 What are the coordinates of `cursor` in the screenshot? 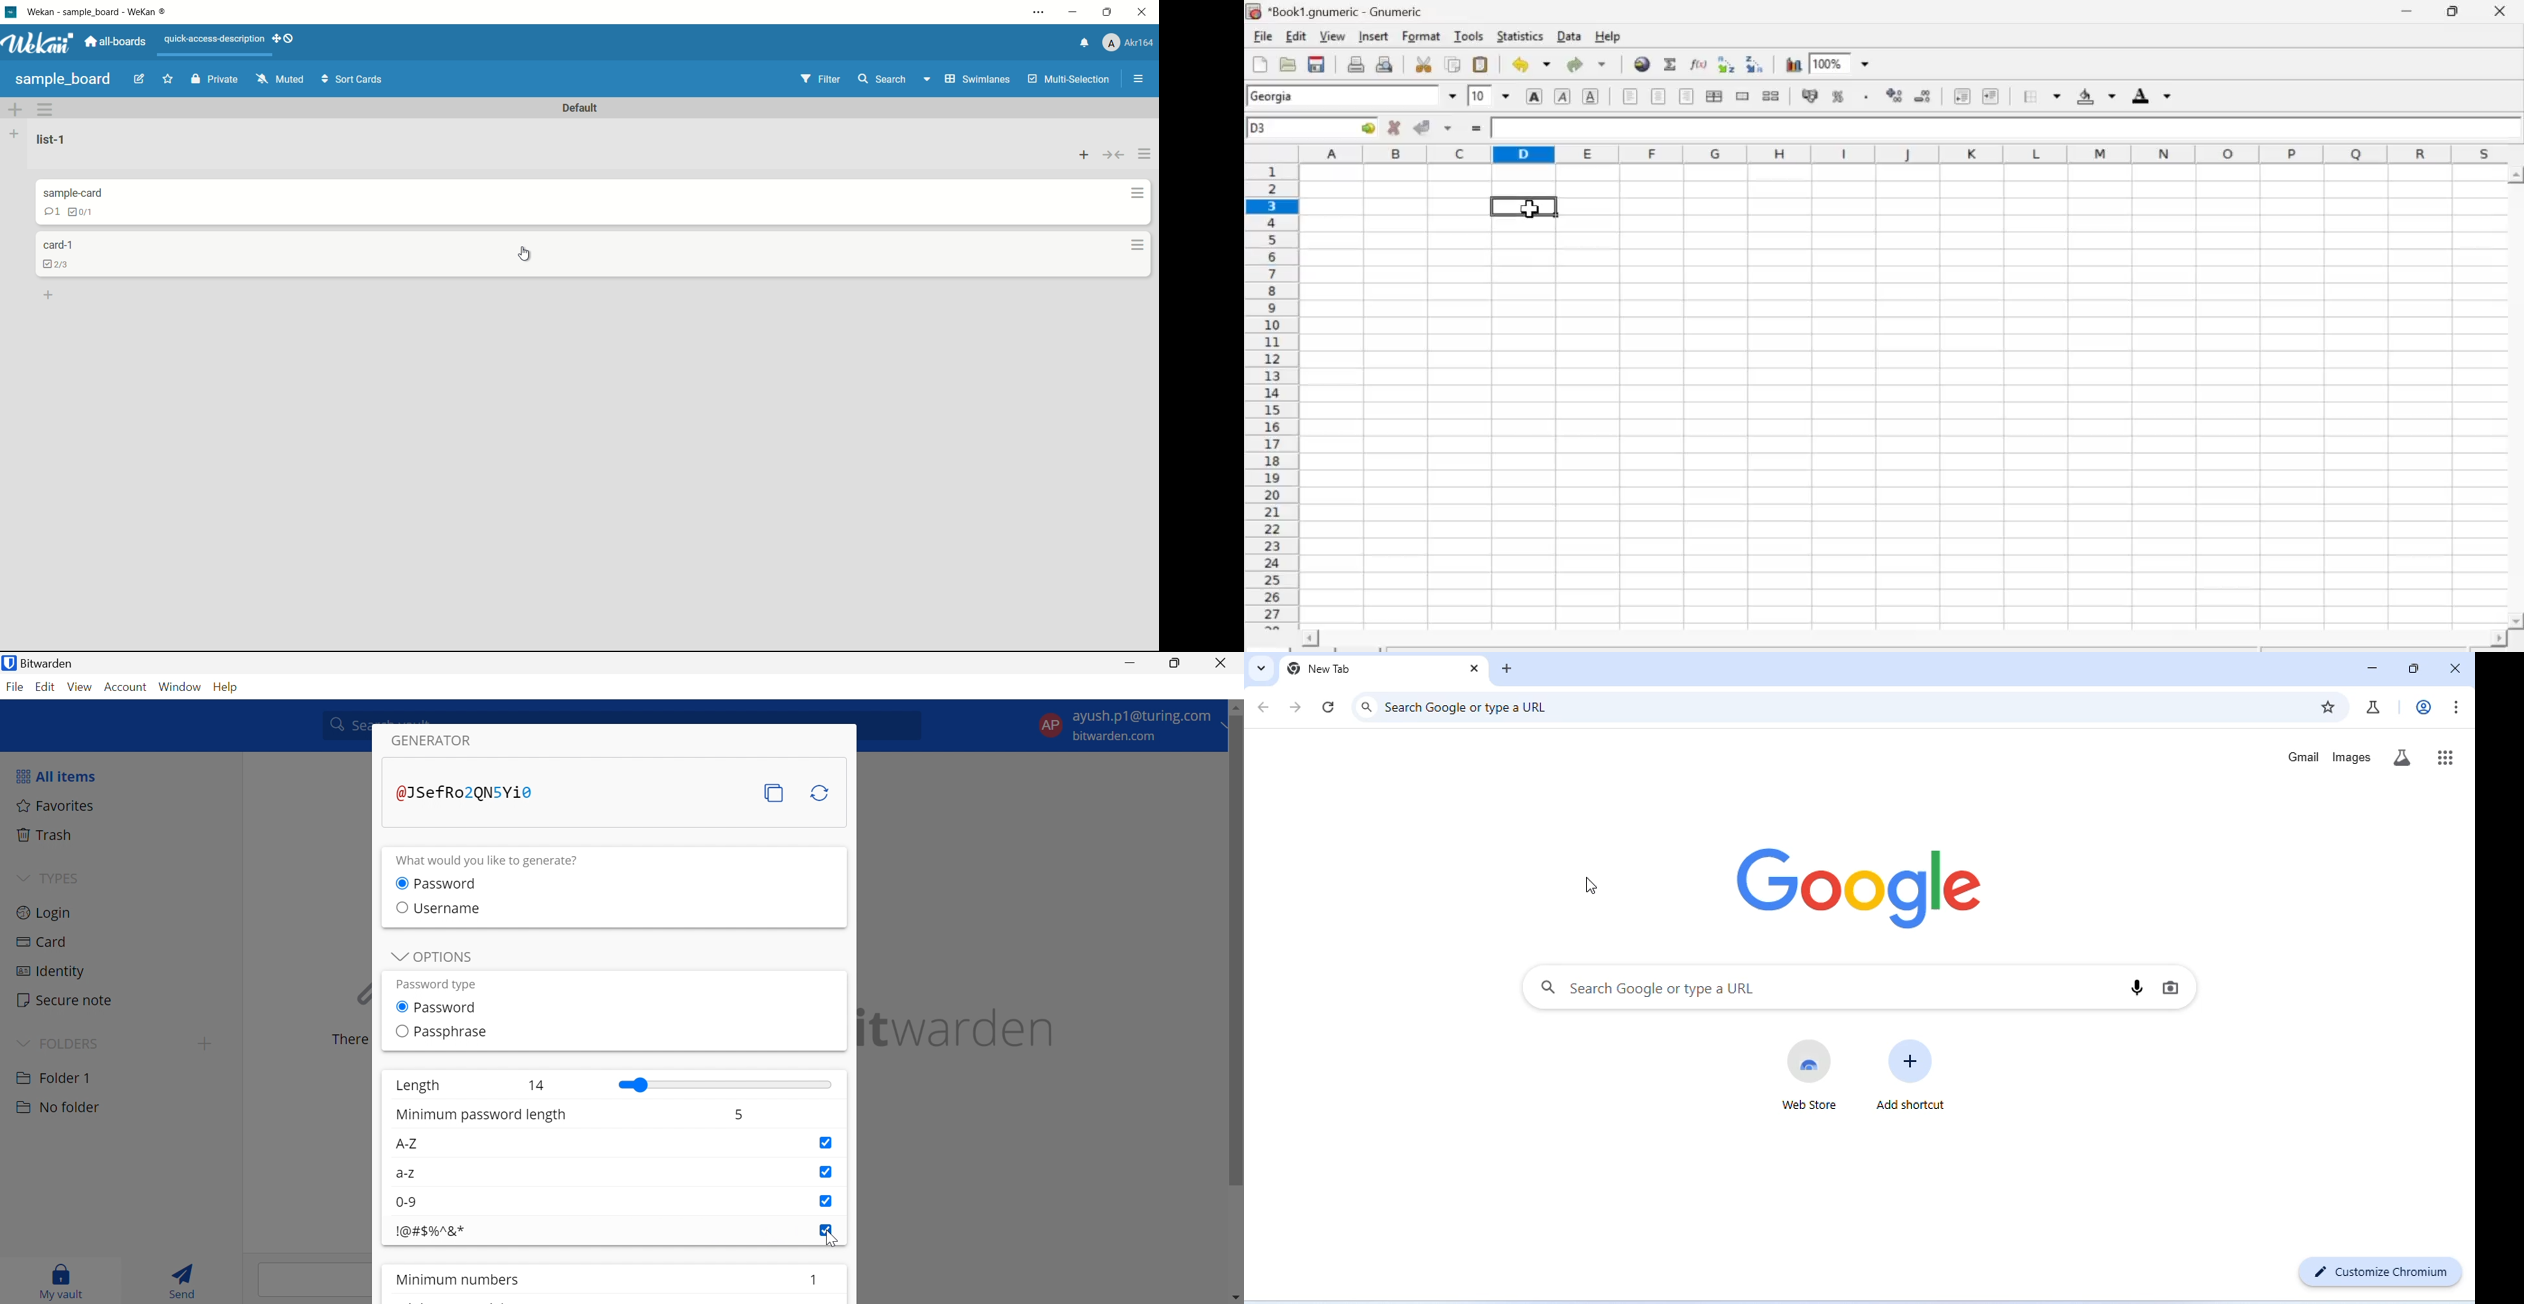 It's located at (1525, 207).